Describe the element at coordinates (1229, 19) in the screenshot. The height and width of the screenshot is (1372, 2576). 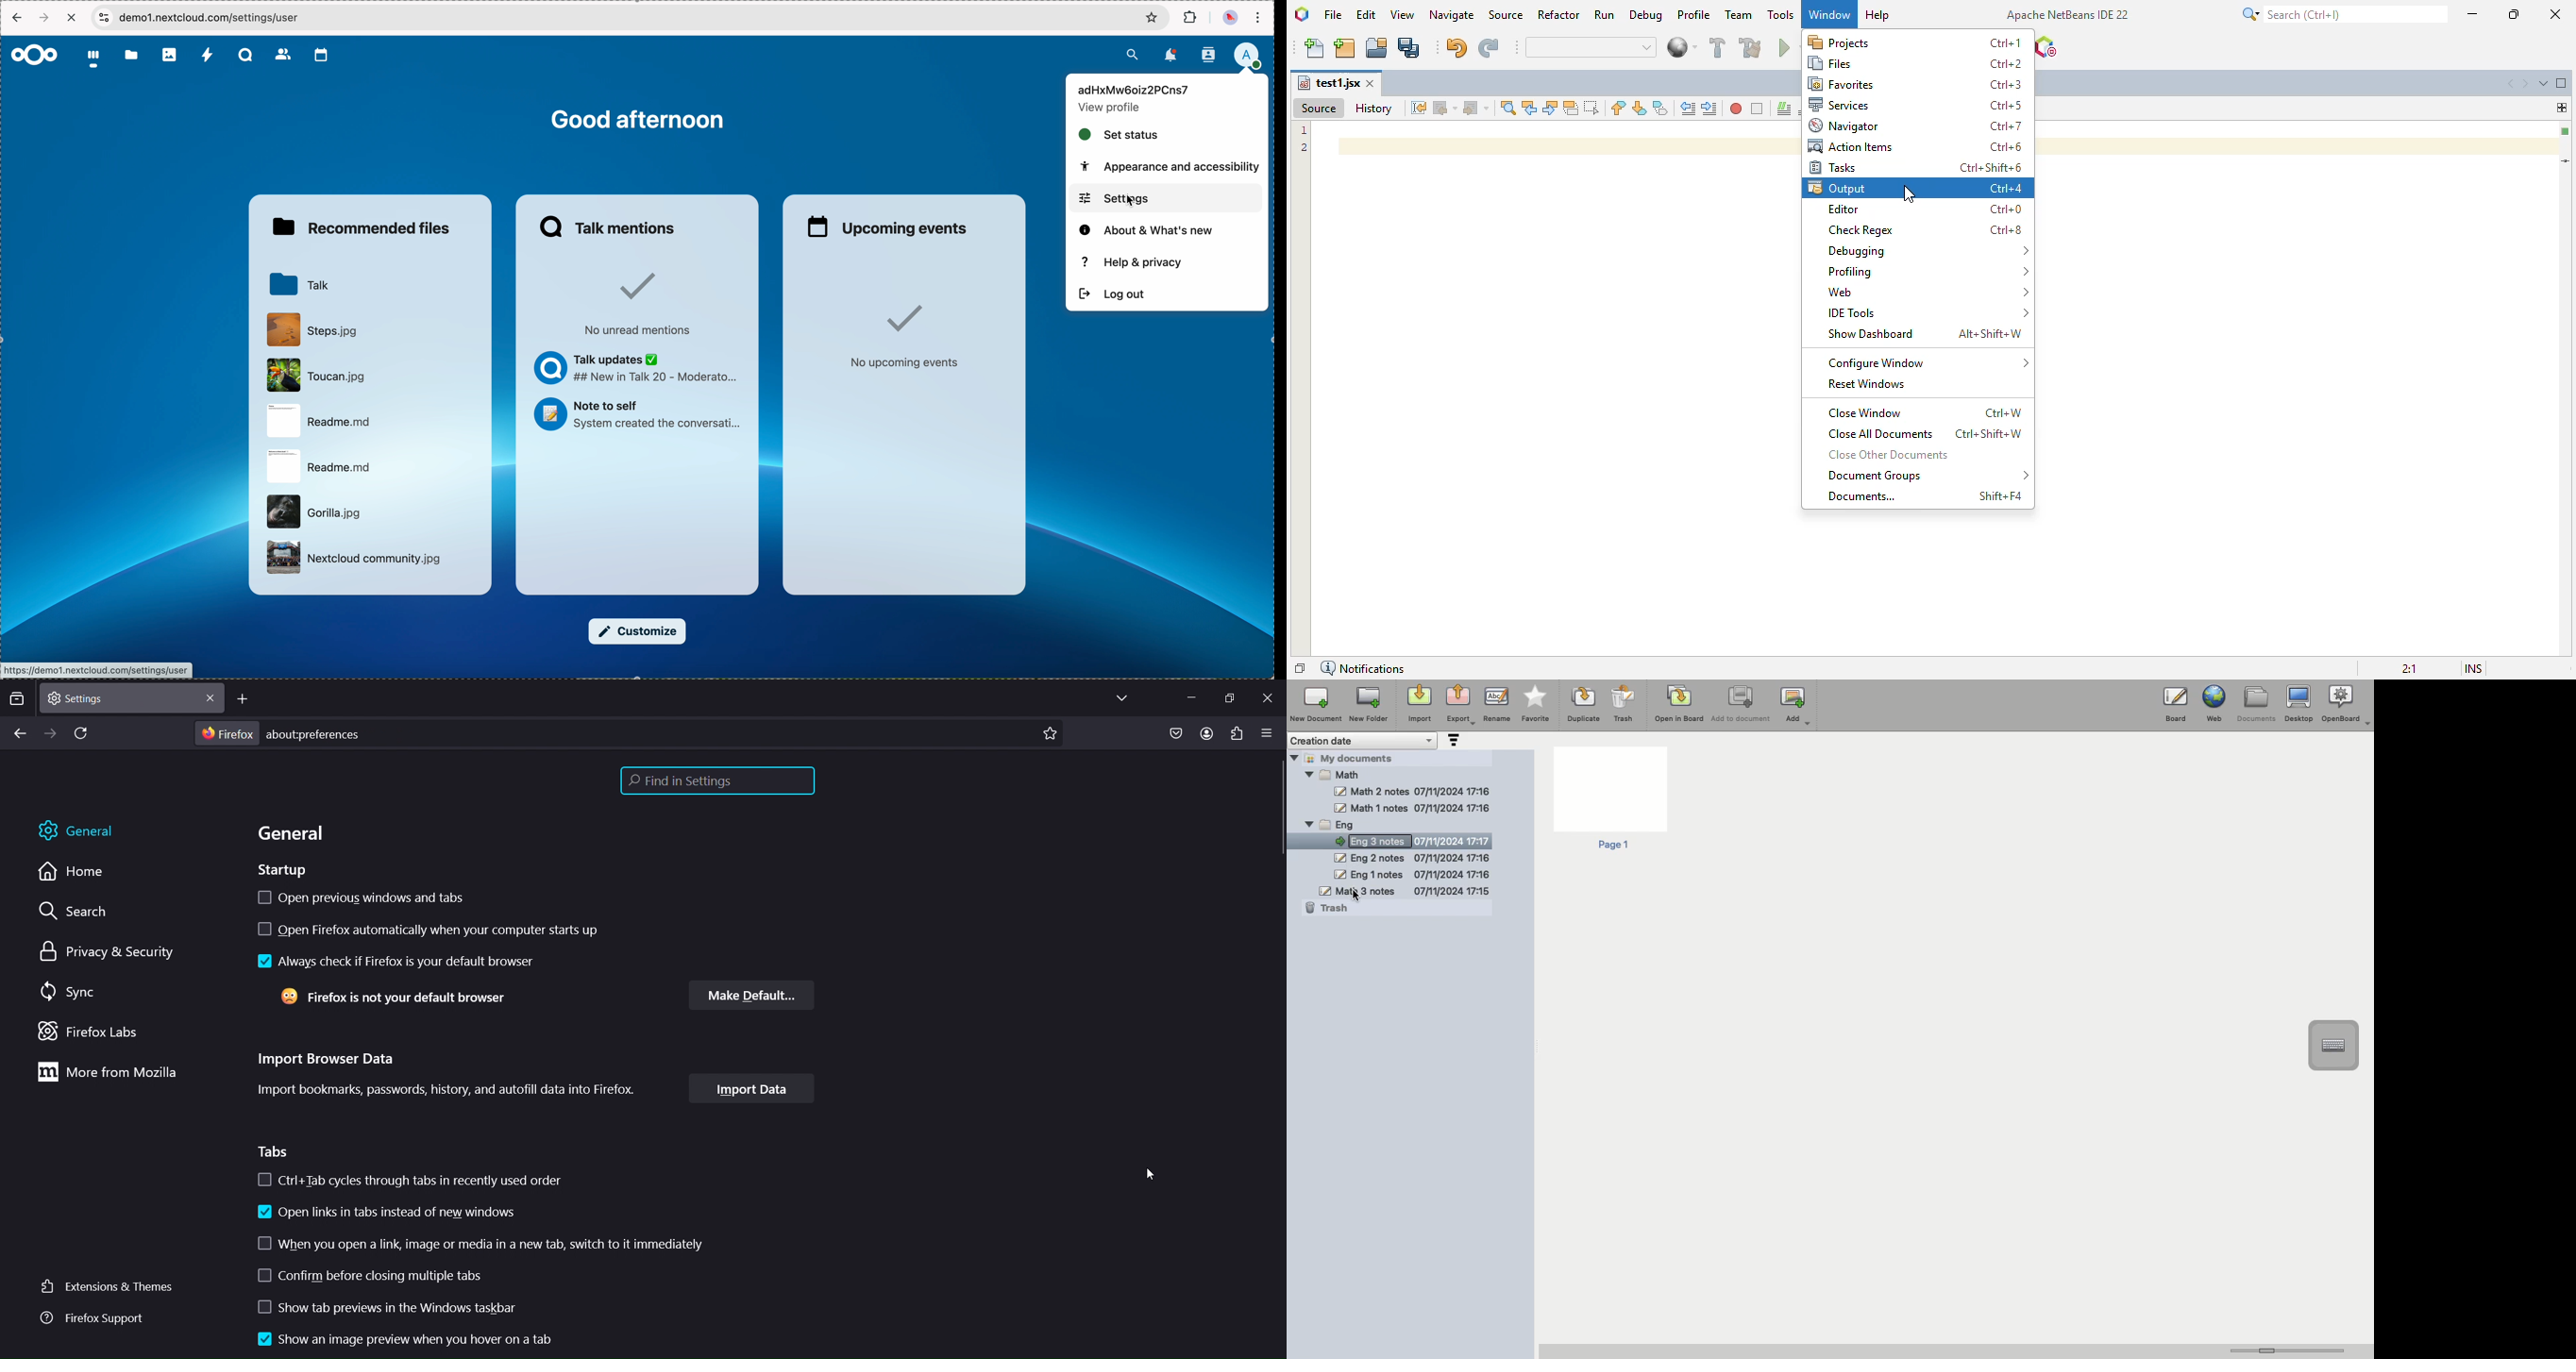
I see `profile picture` at that location.